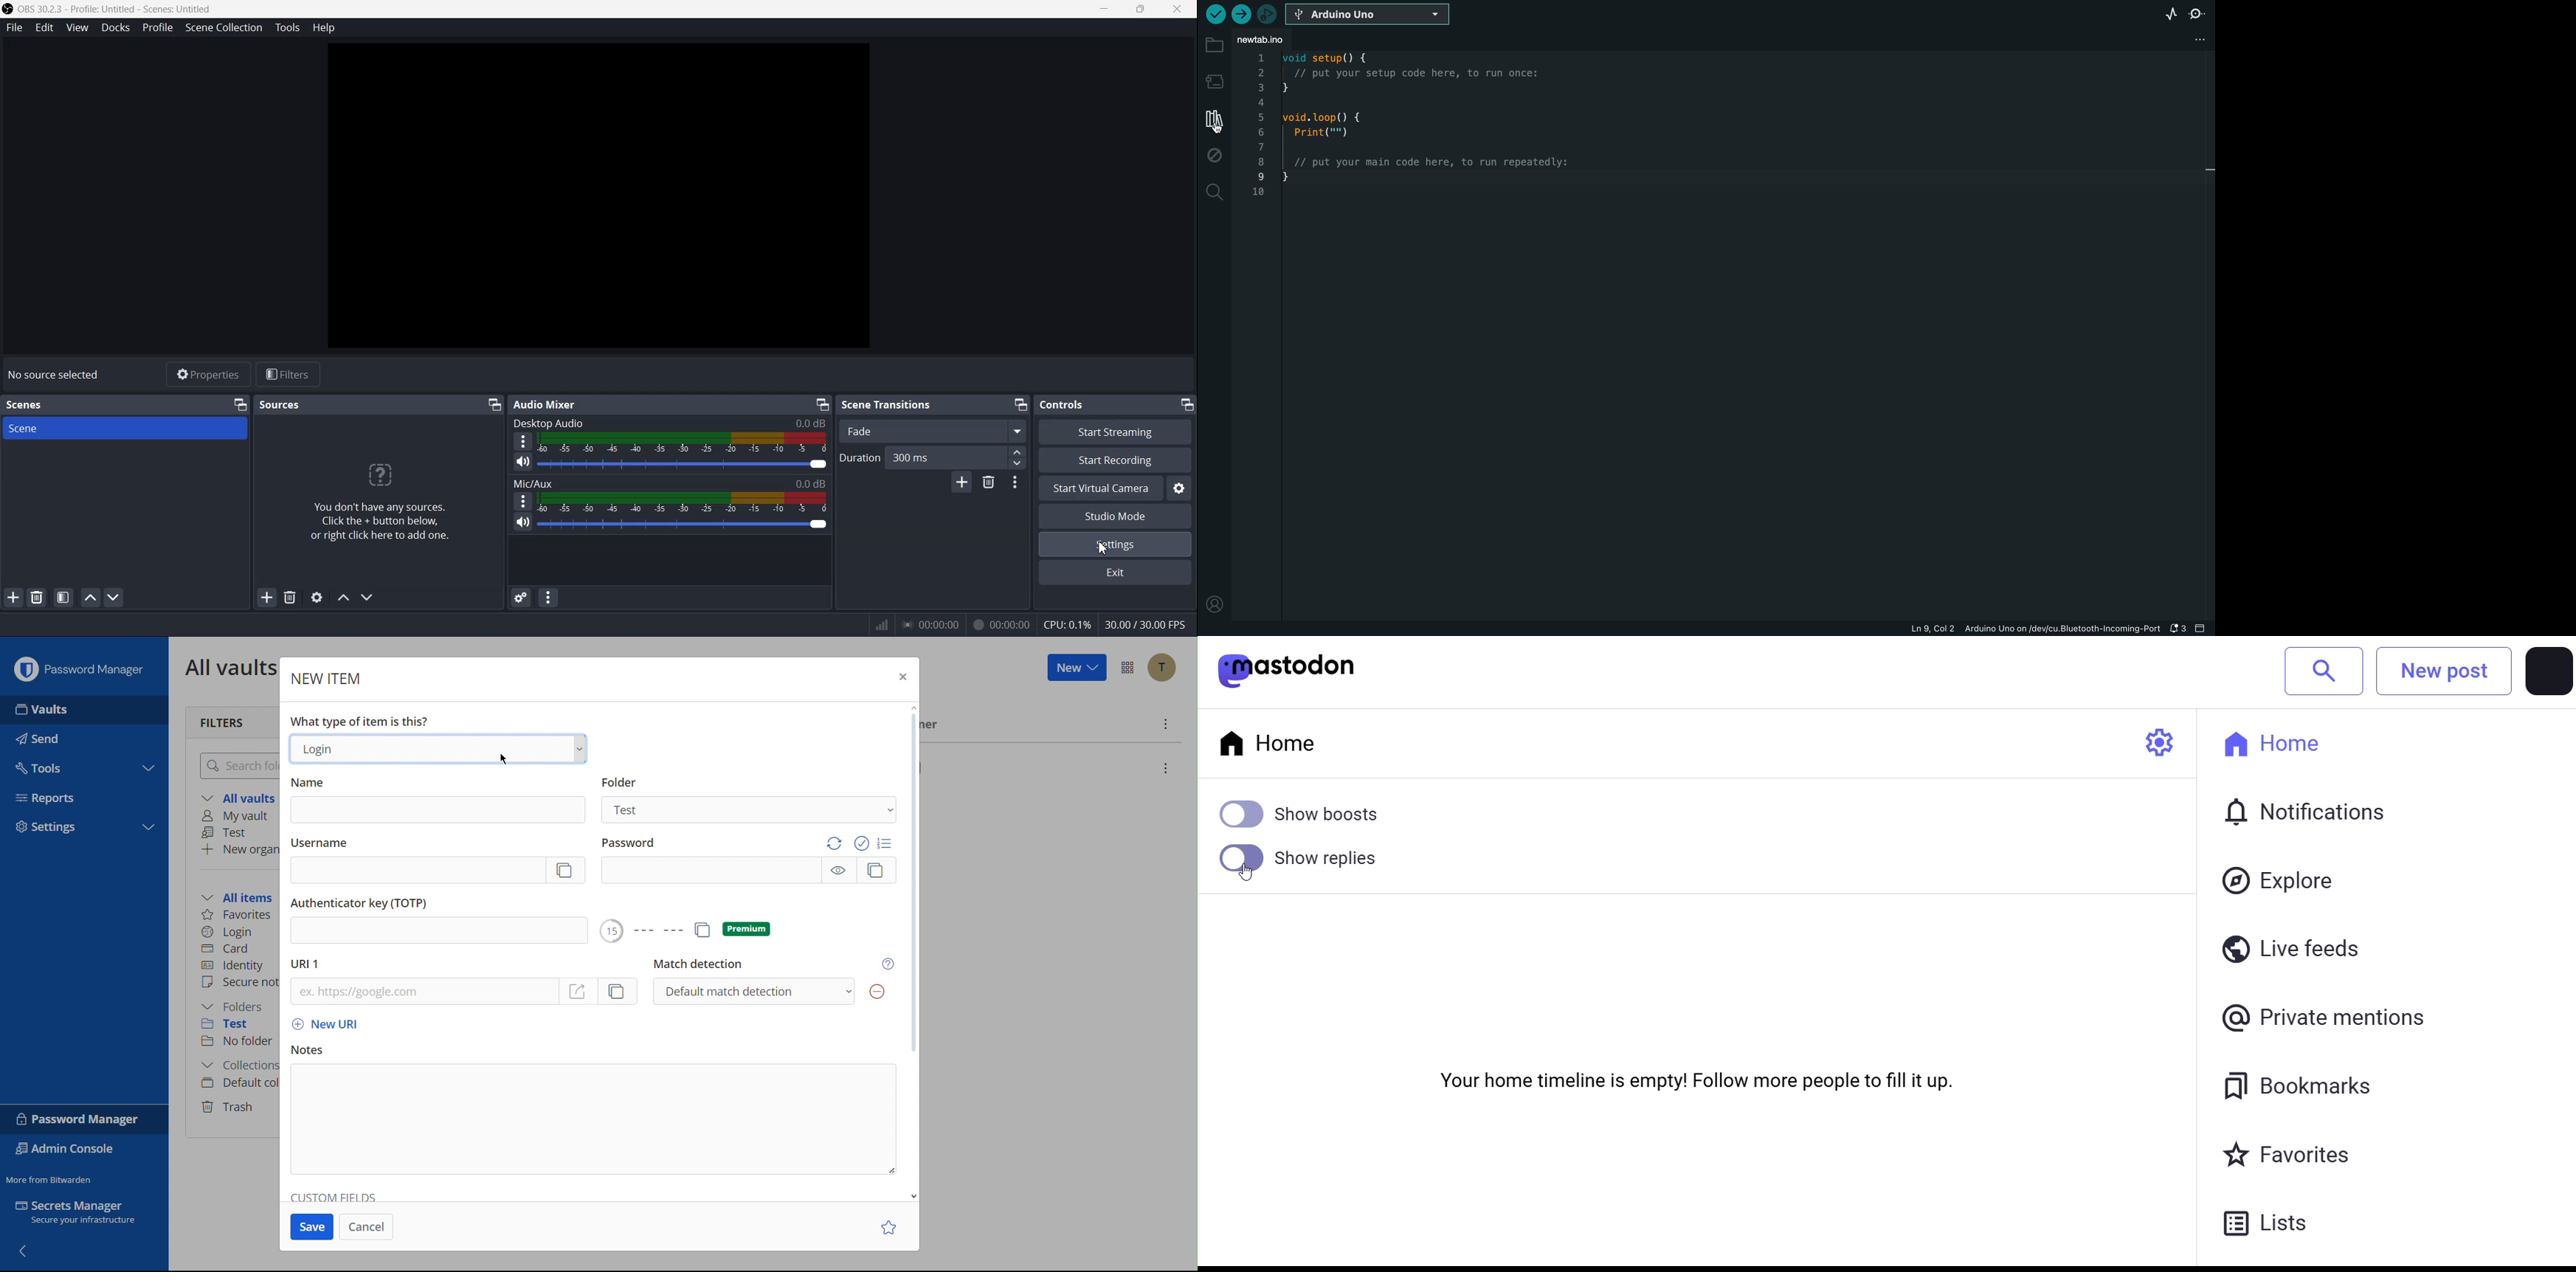  Describe the element at coordinates (436, 932) in the screenshot. I see `add Authenticator Key` at that location.